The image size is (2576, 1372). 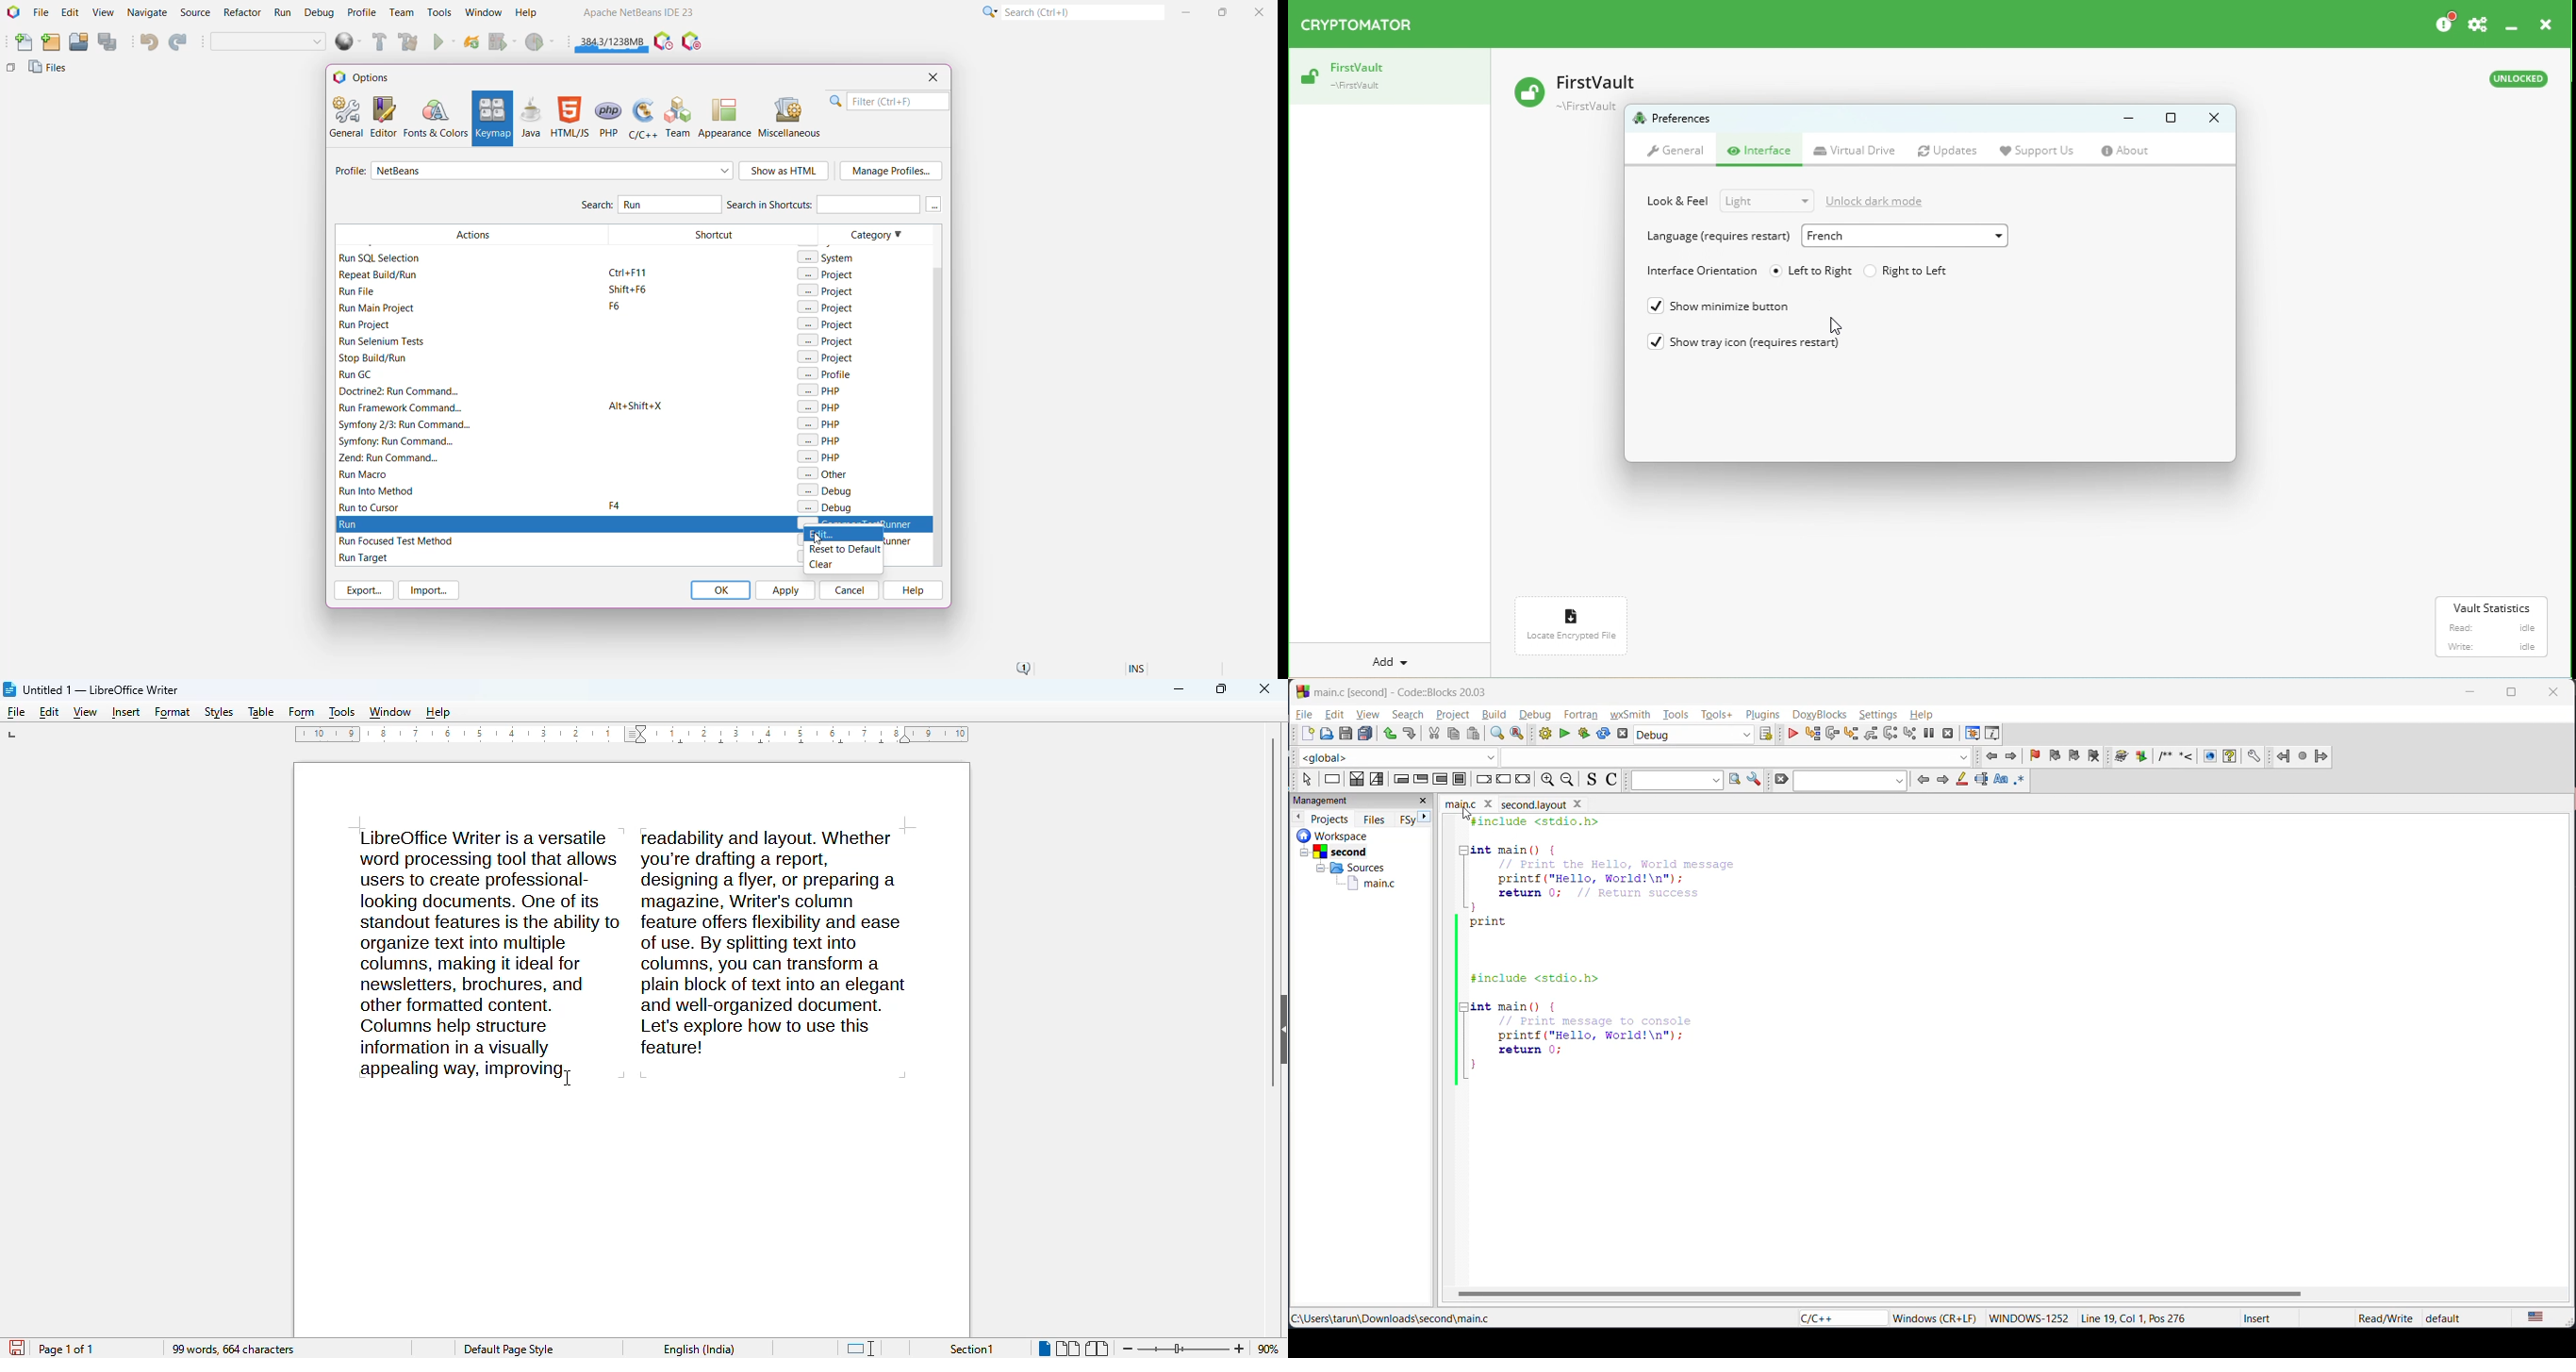 I want to click on highlight, so click(x=1961, y=781).